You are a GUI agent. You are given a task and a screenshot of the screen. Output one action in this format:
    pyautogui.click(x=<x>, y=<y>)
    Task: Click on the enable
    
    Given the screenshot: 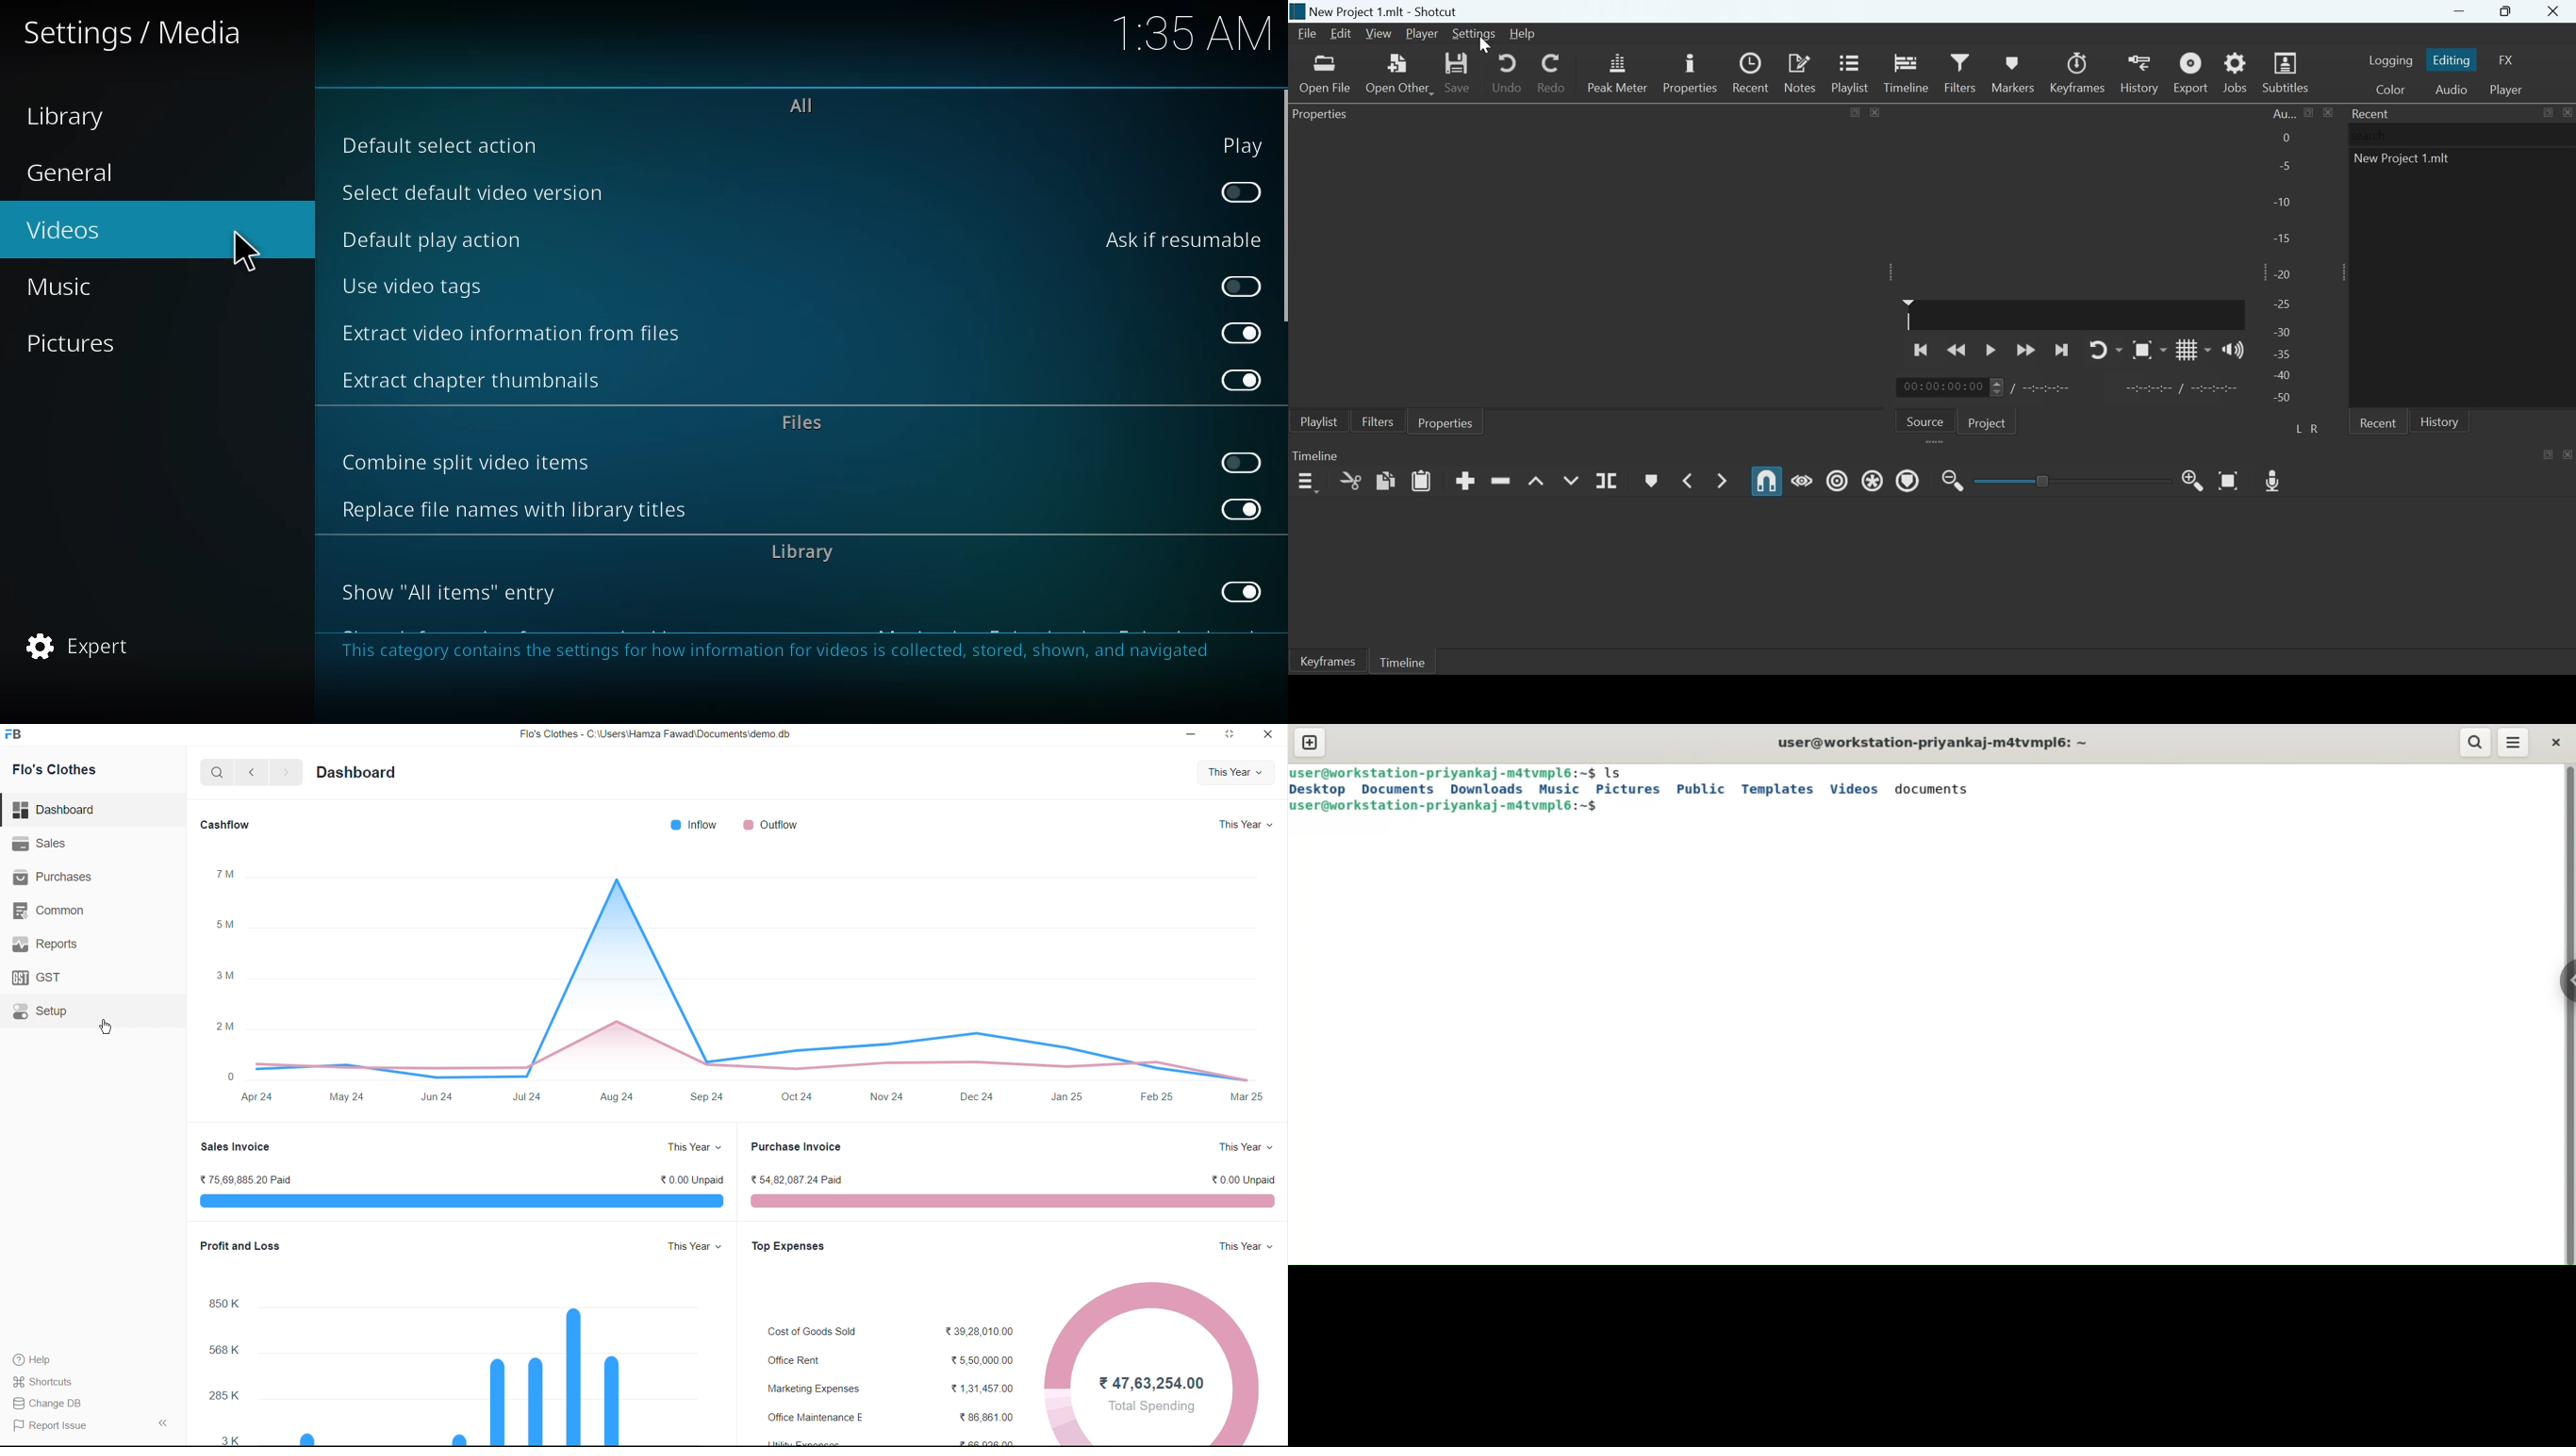 What is the action you would take?
    pyautogui.click(x=1241, y=288)
    